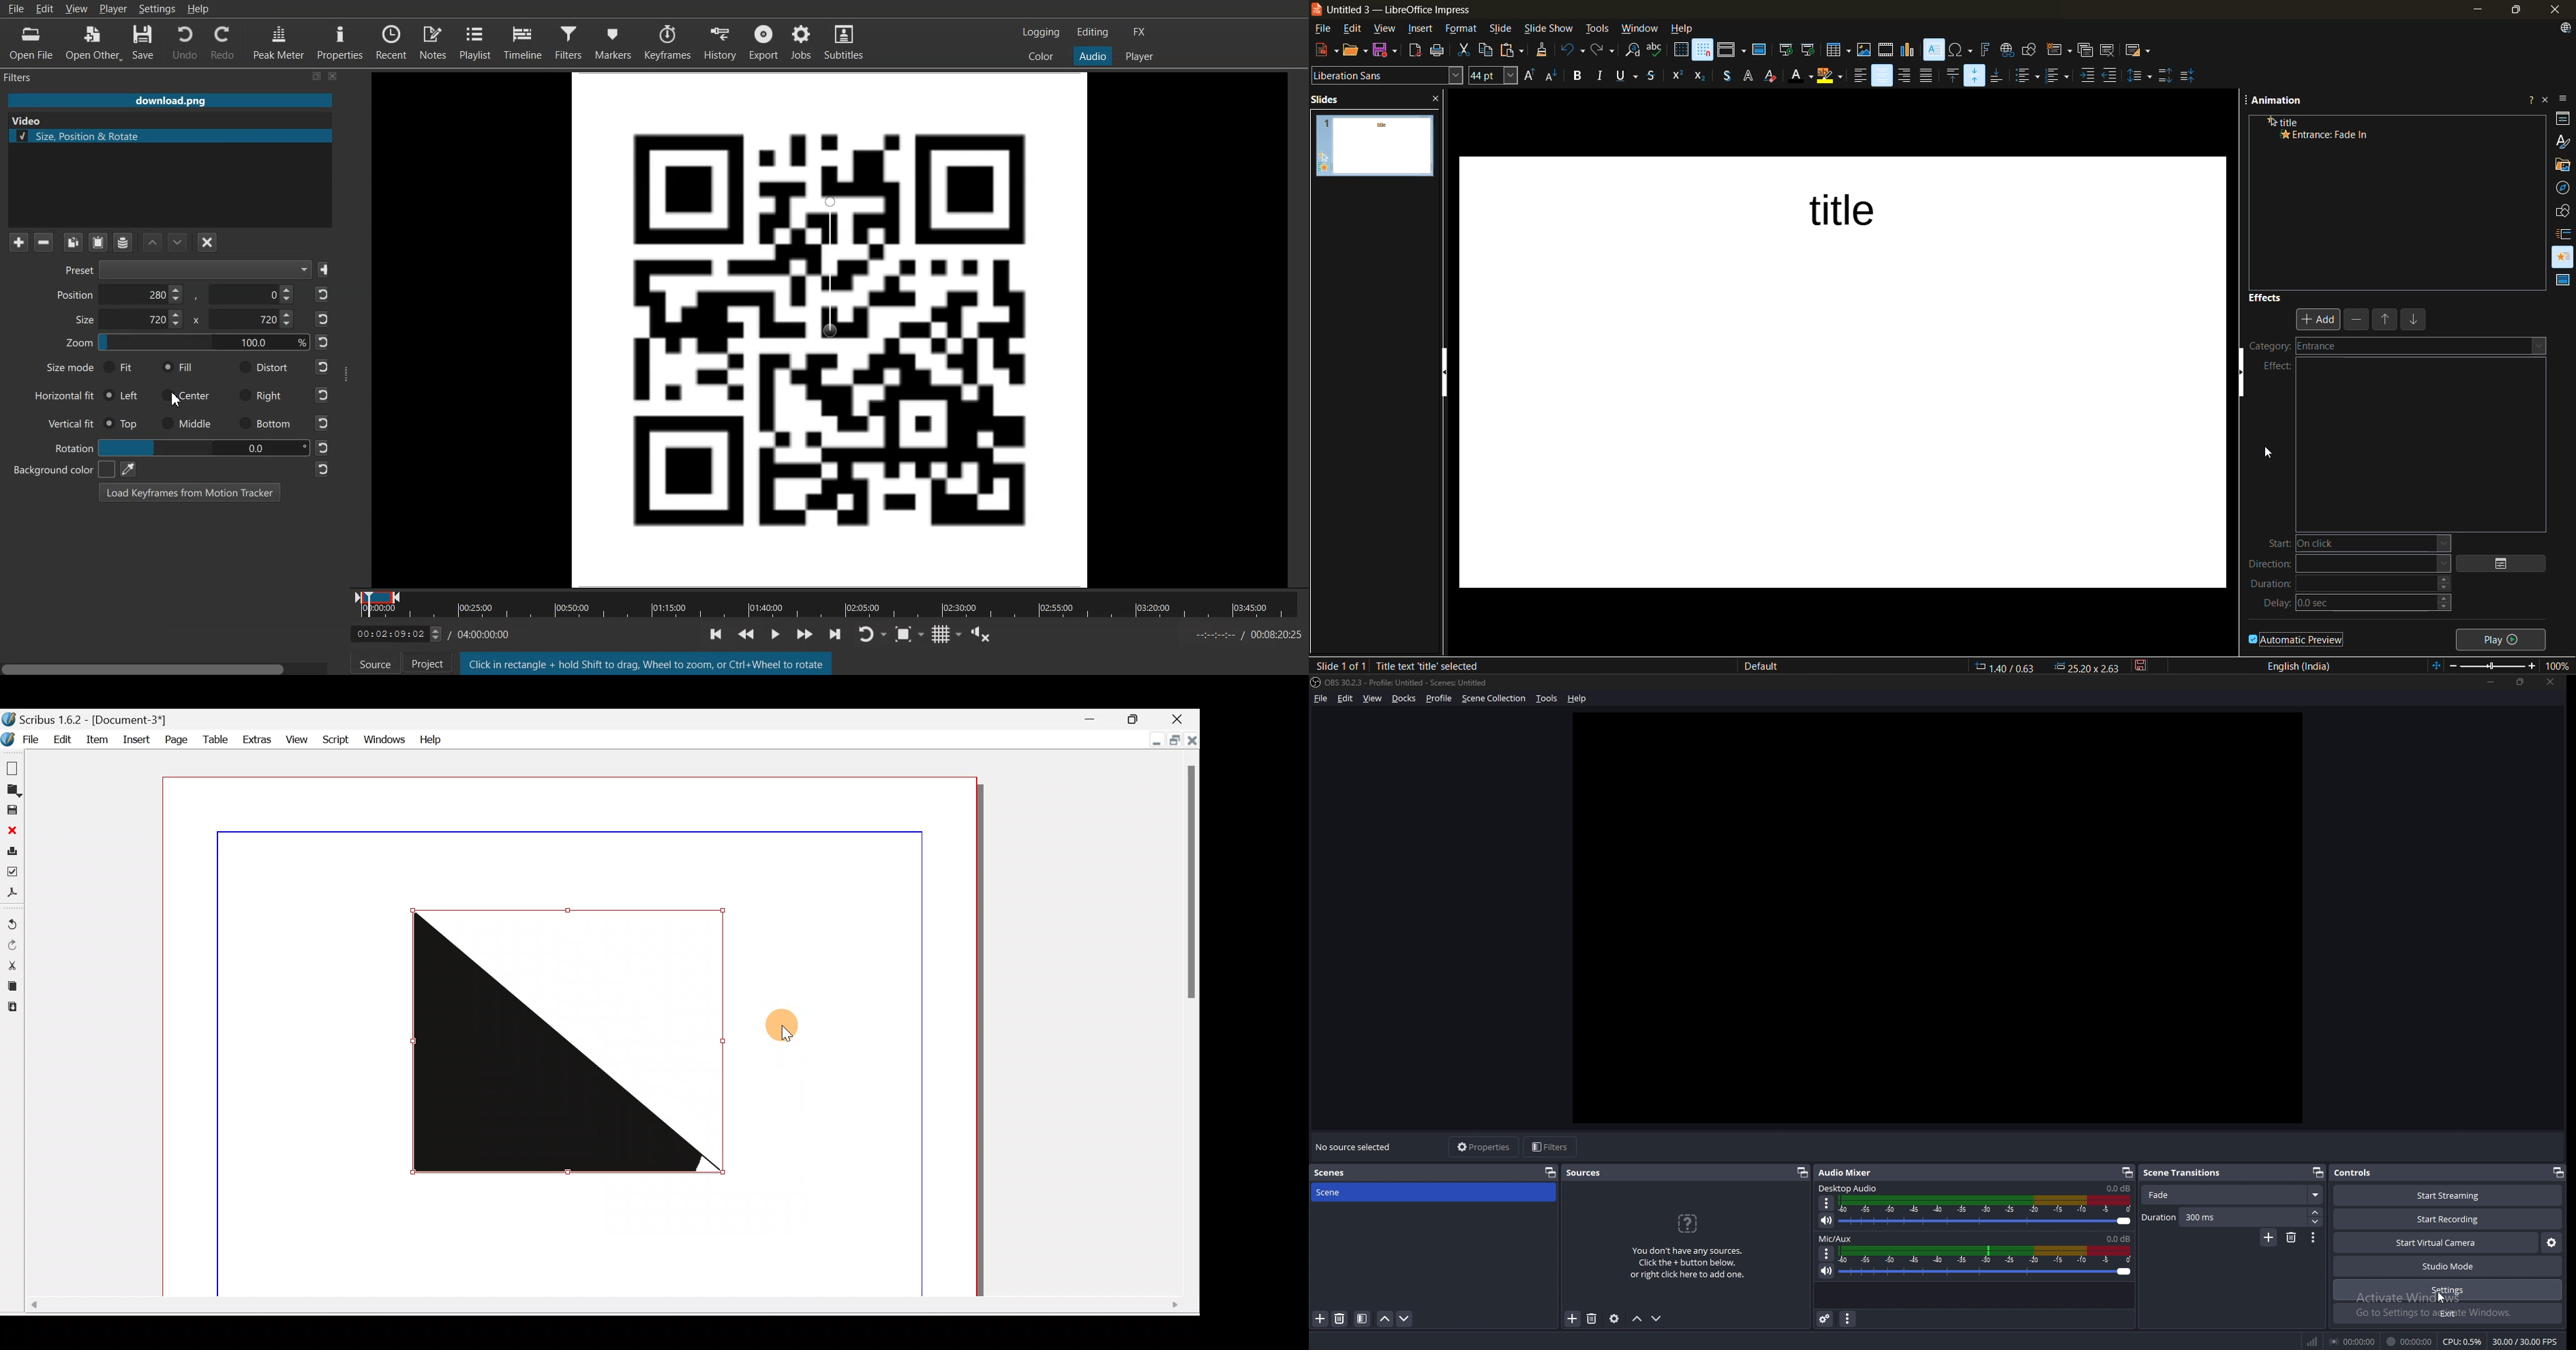  I want to click on Vertical fit, so click(66, 422).